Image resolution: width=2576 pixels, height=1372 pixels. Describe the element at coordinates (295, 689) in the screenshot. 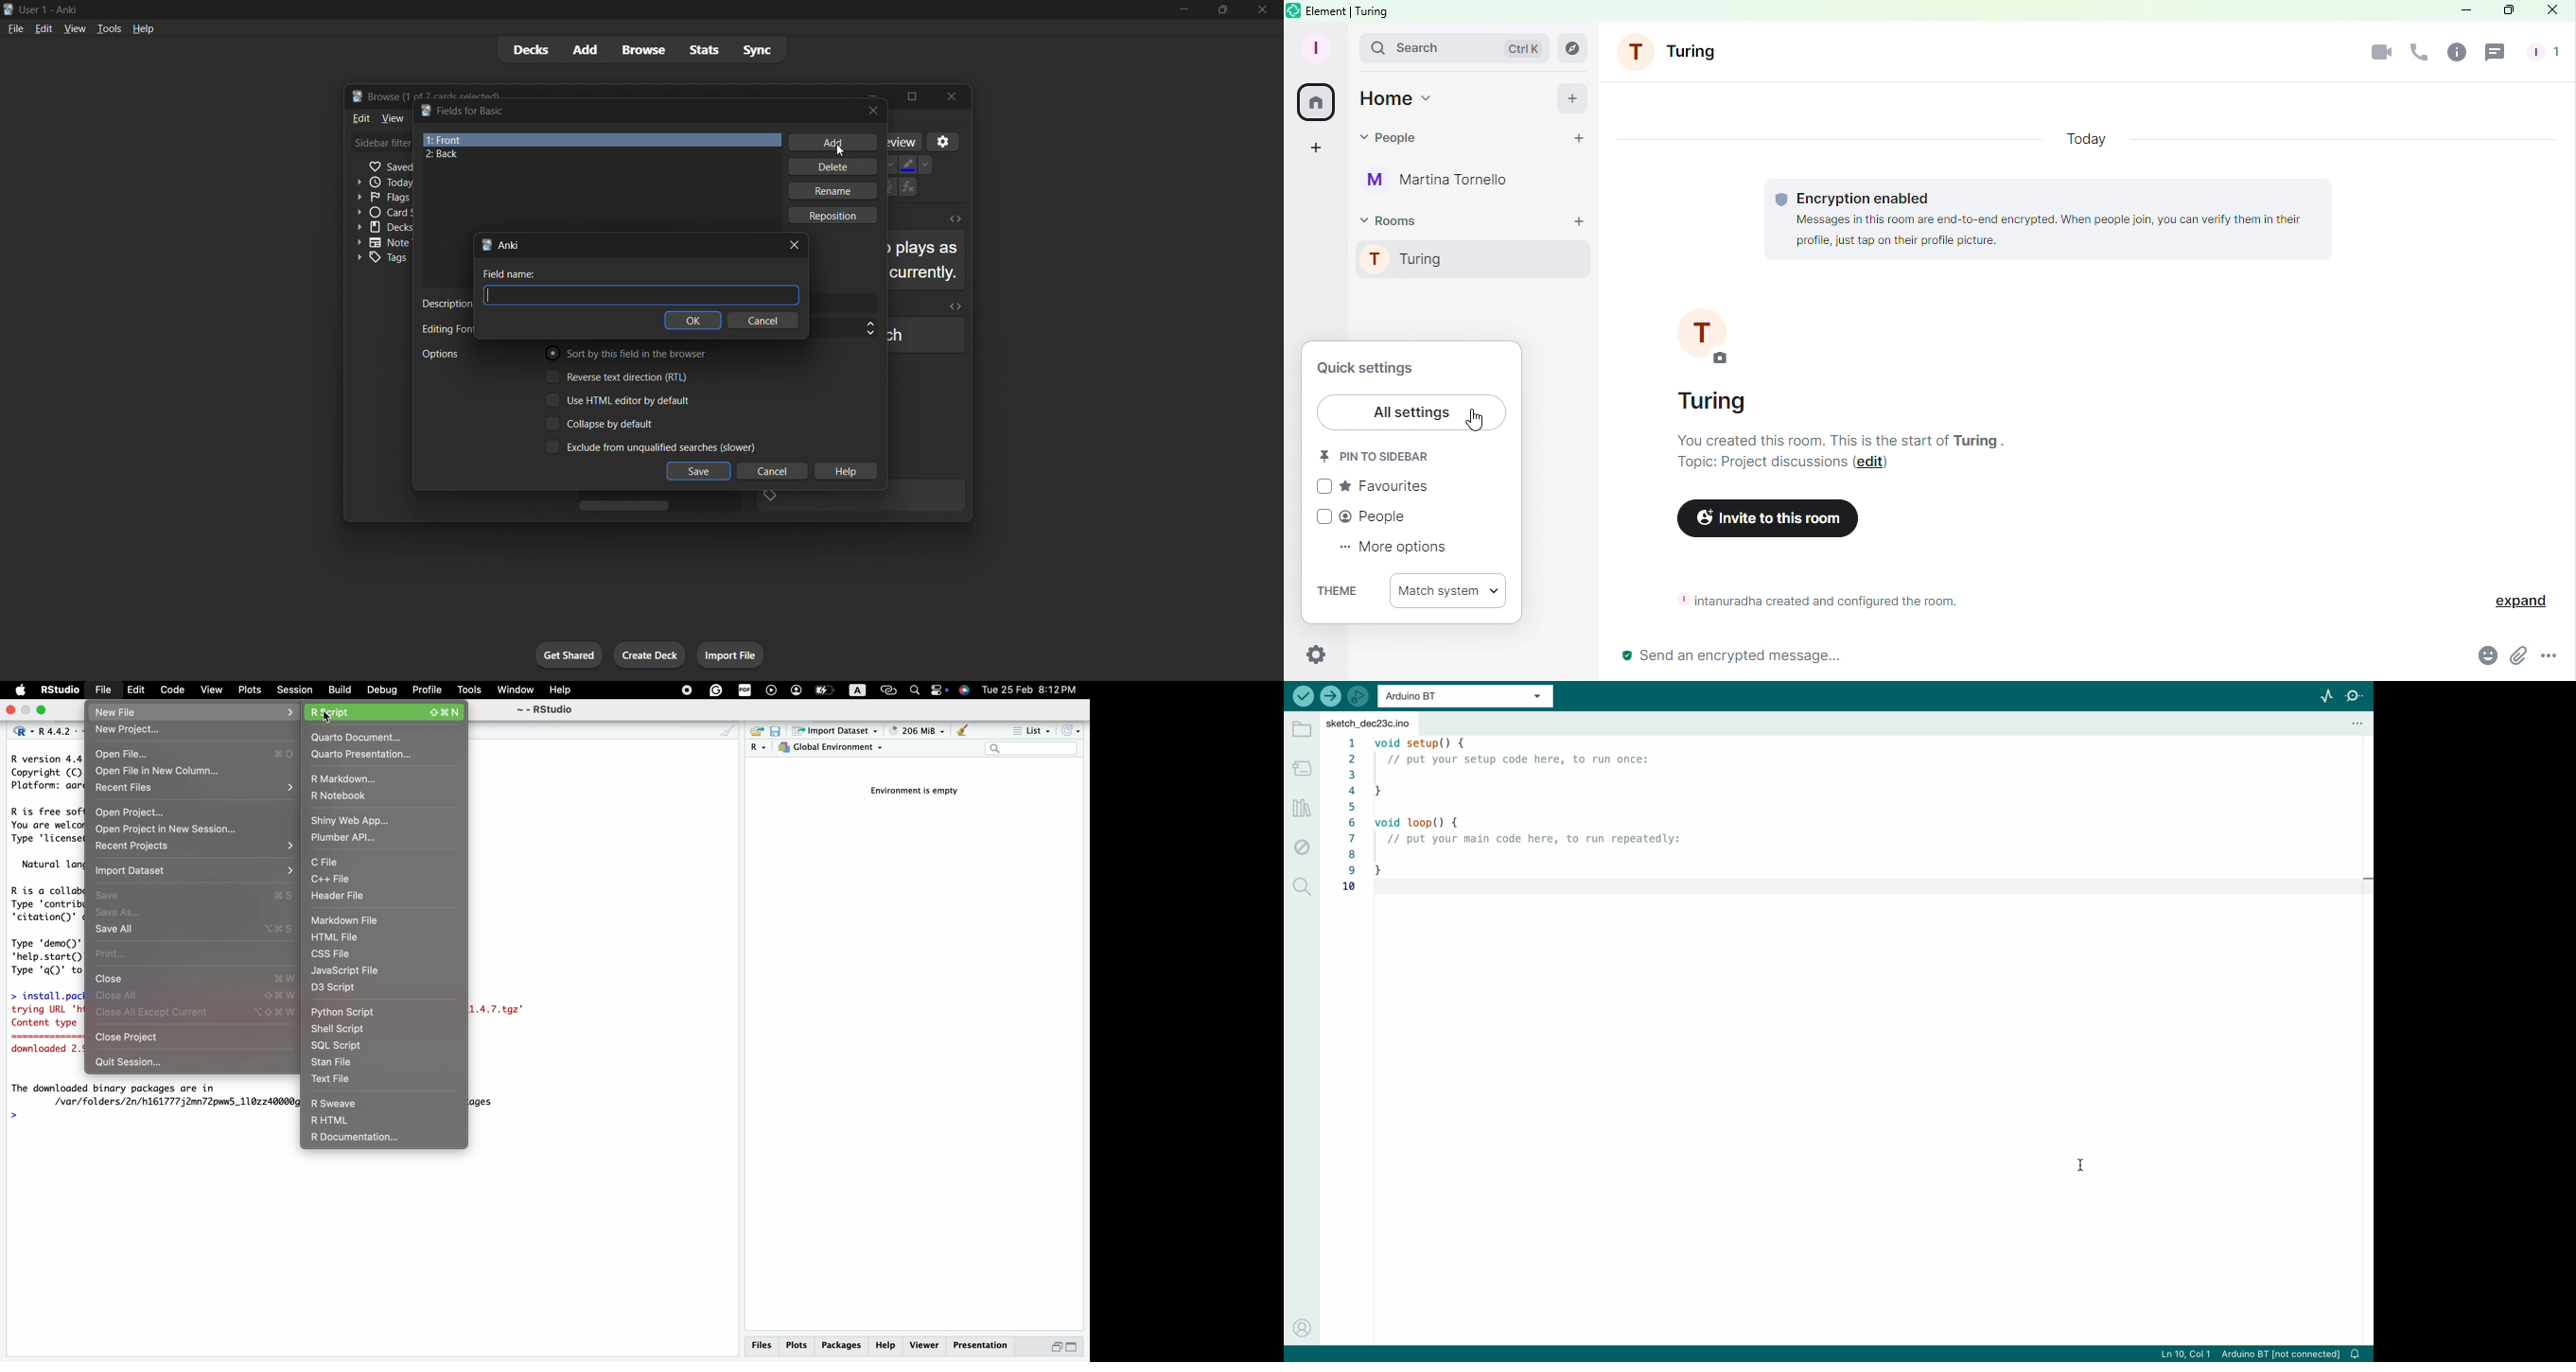

I see `session` at that location.